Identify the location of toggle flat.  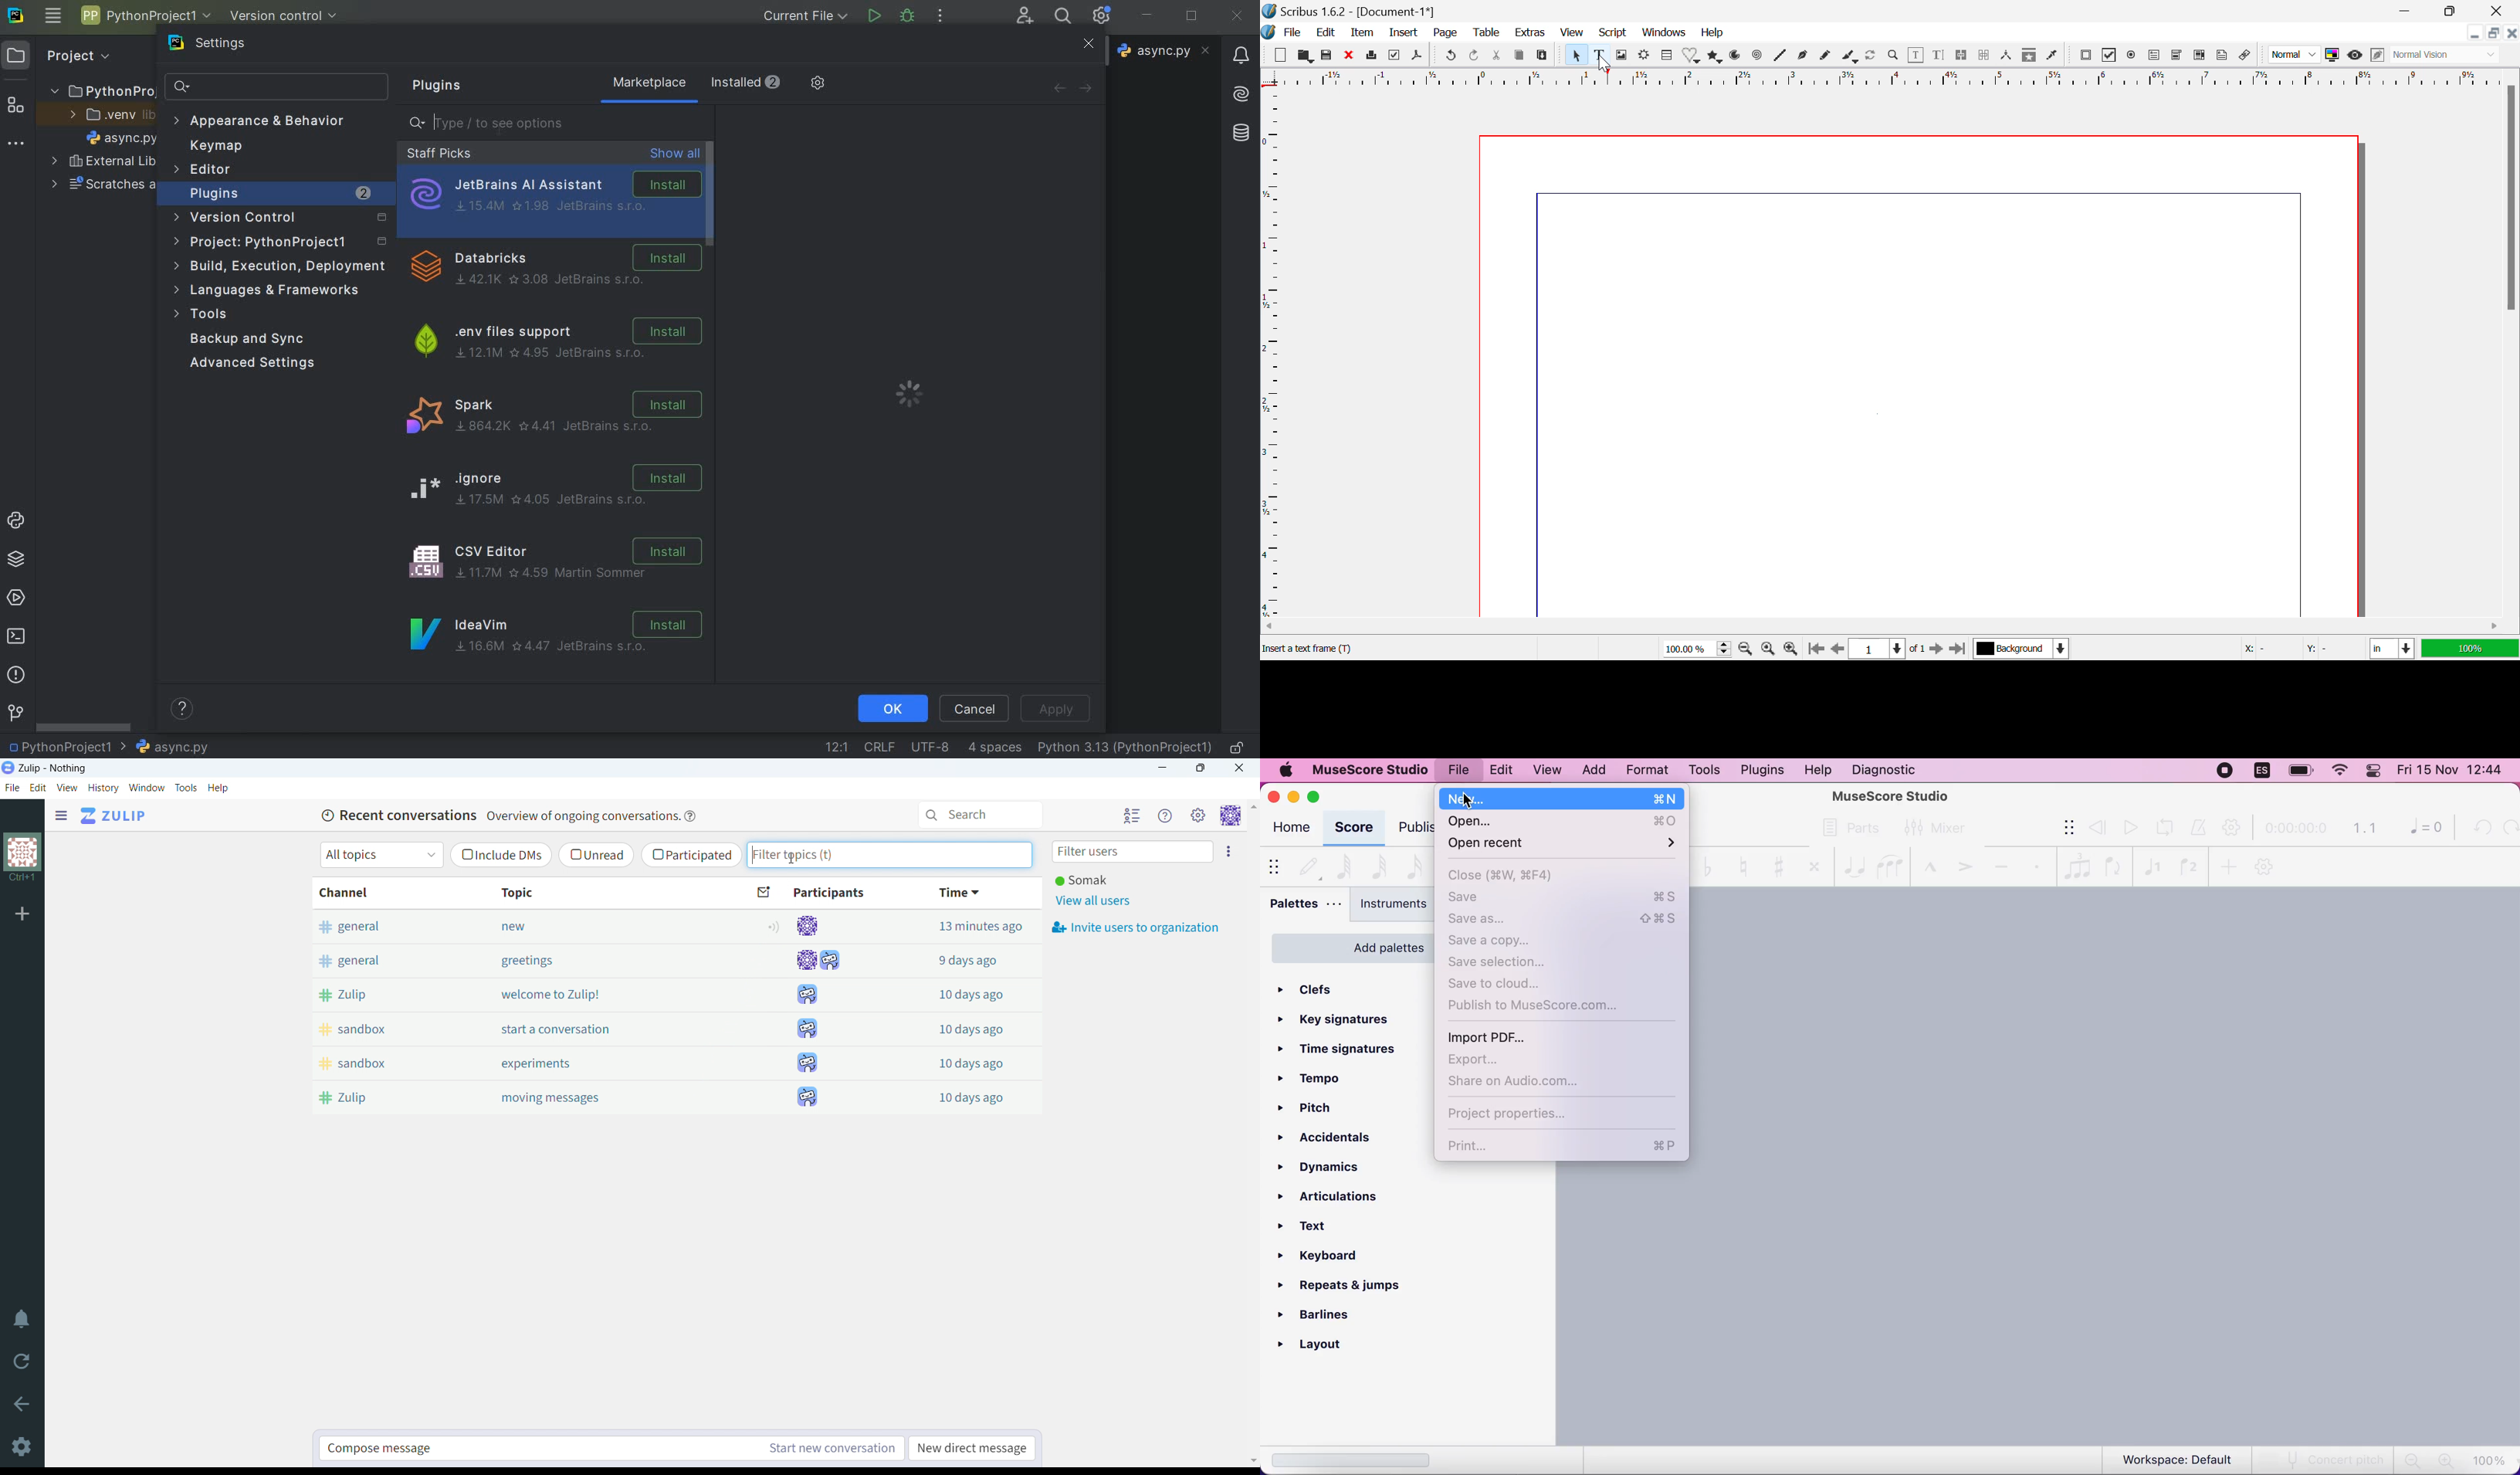
(1704, 865).